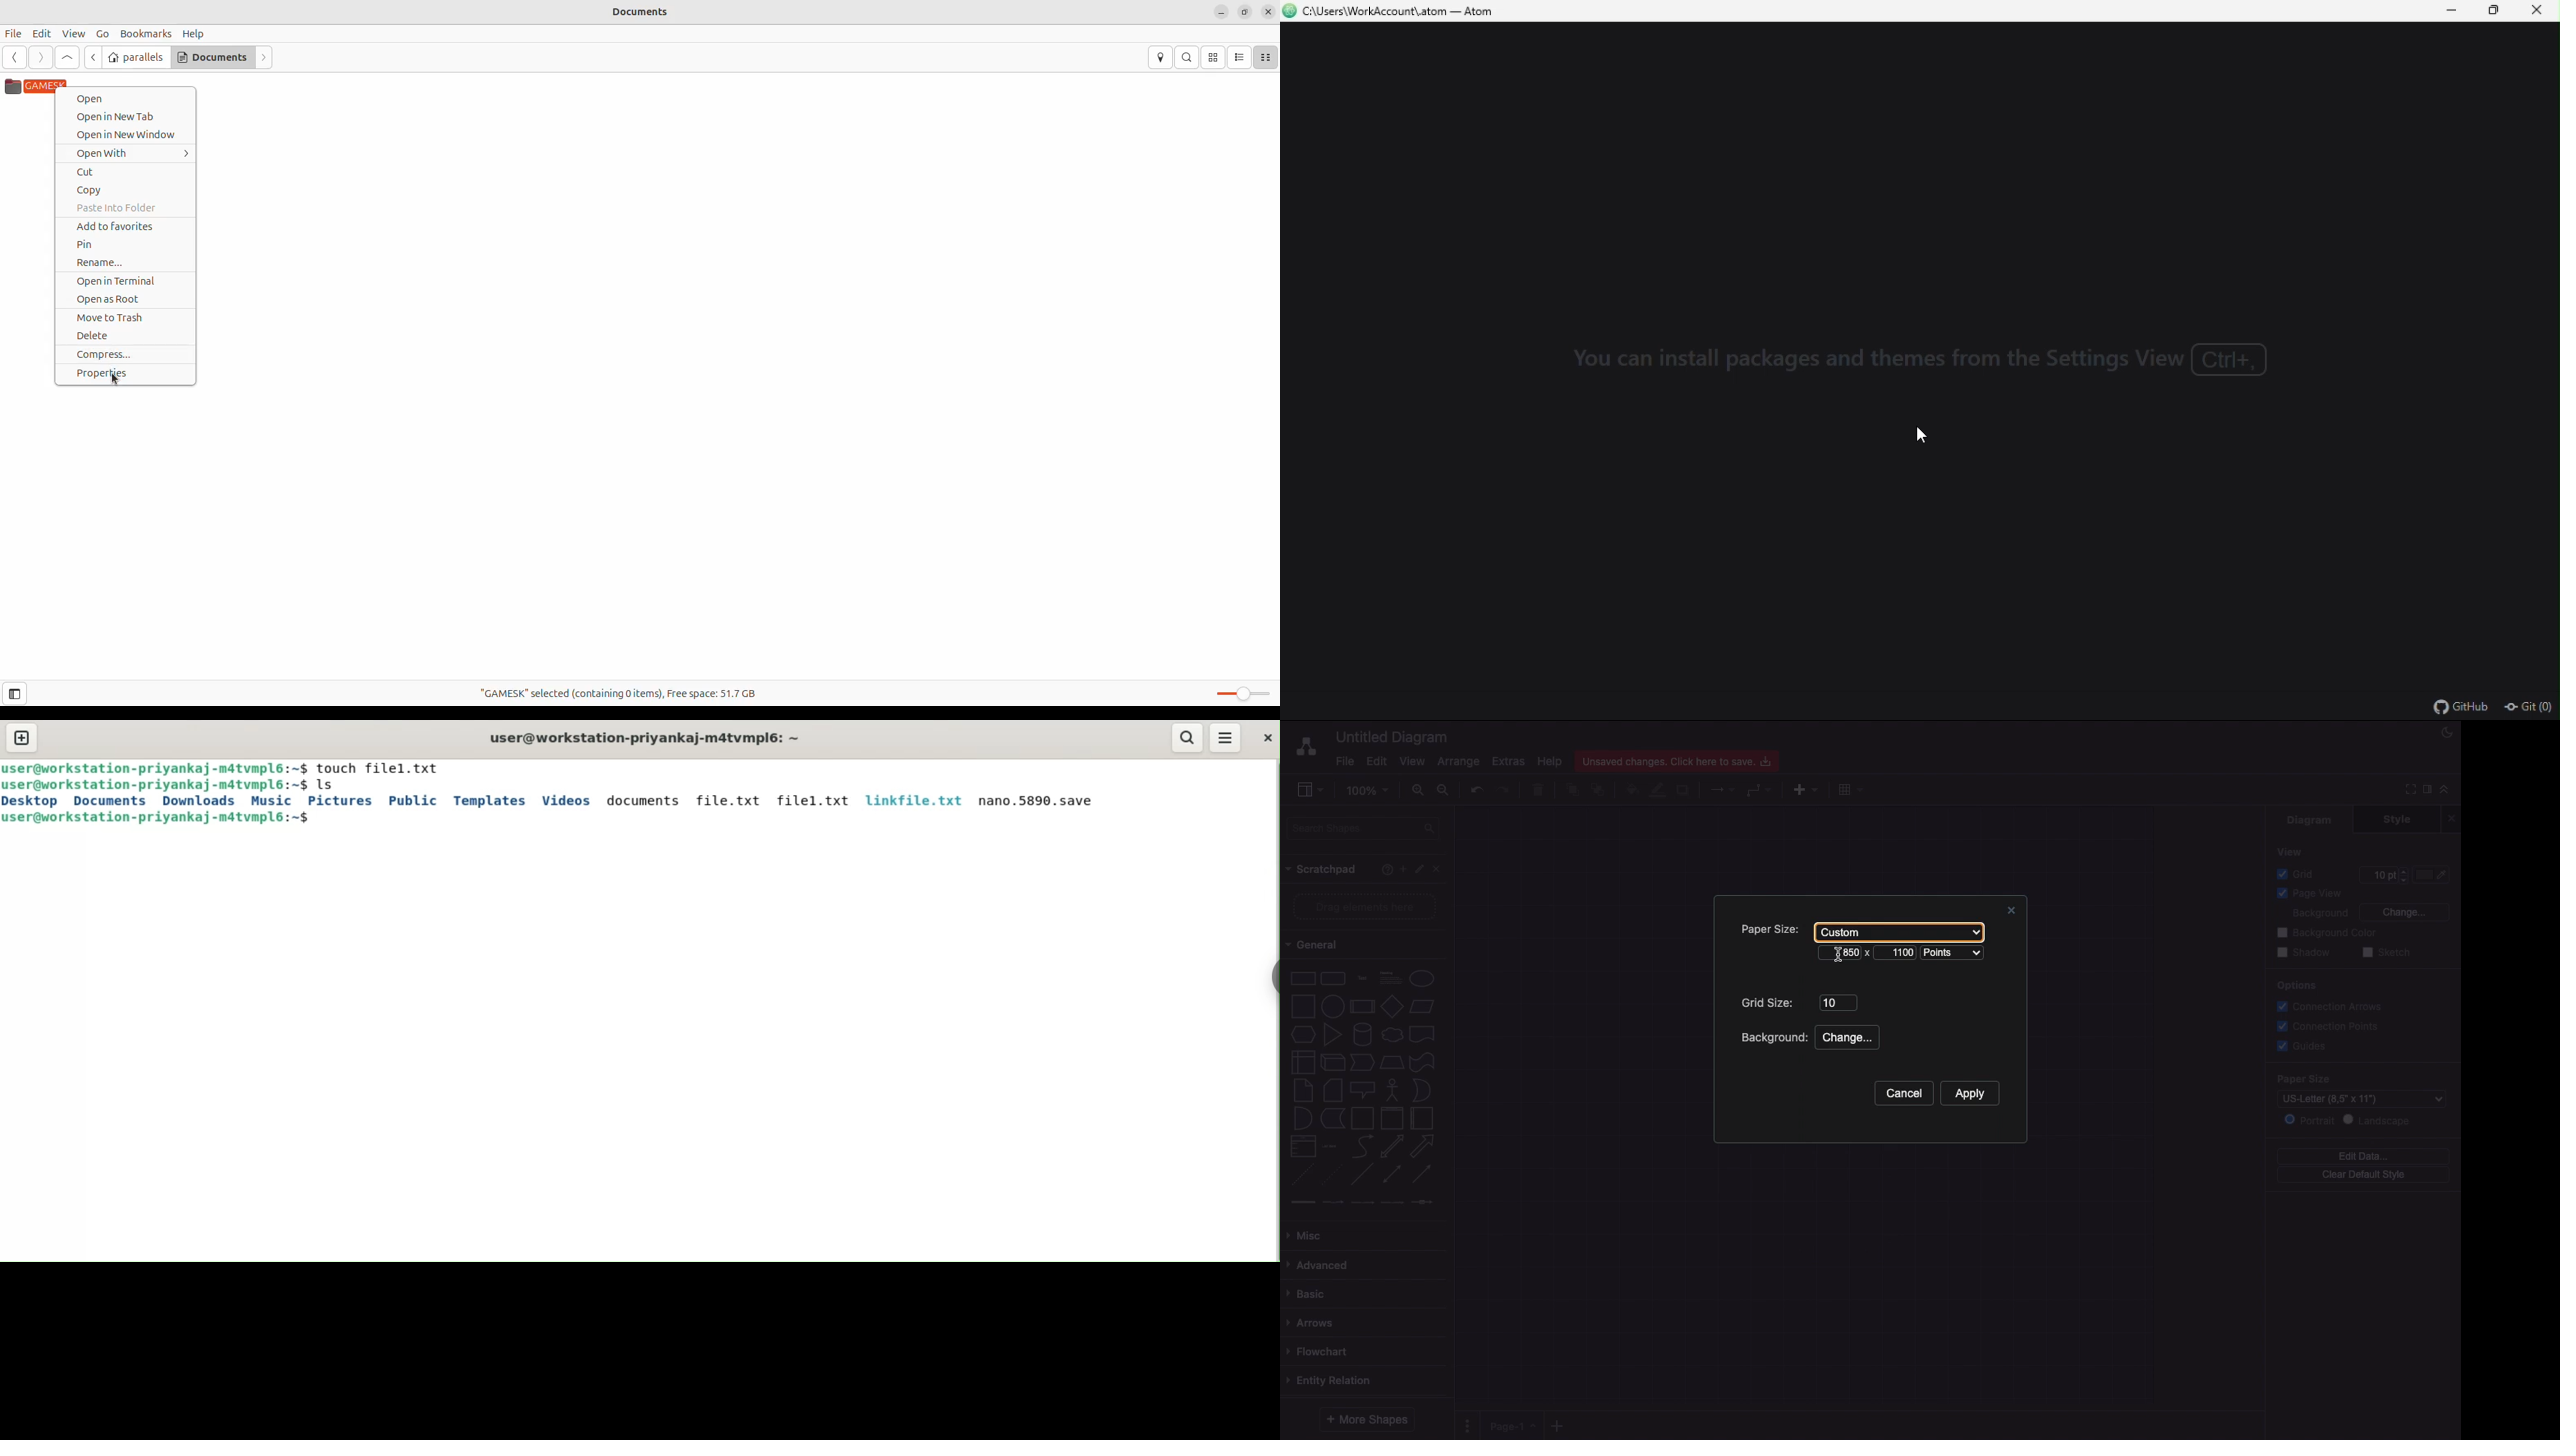  What do you see at coordinates (1362, 1145) in the screenshot?
I see `Curved arrow` at bounding box center [1362, 1145].